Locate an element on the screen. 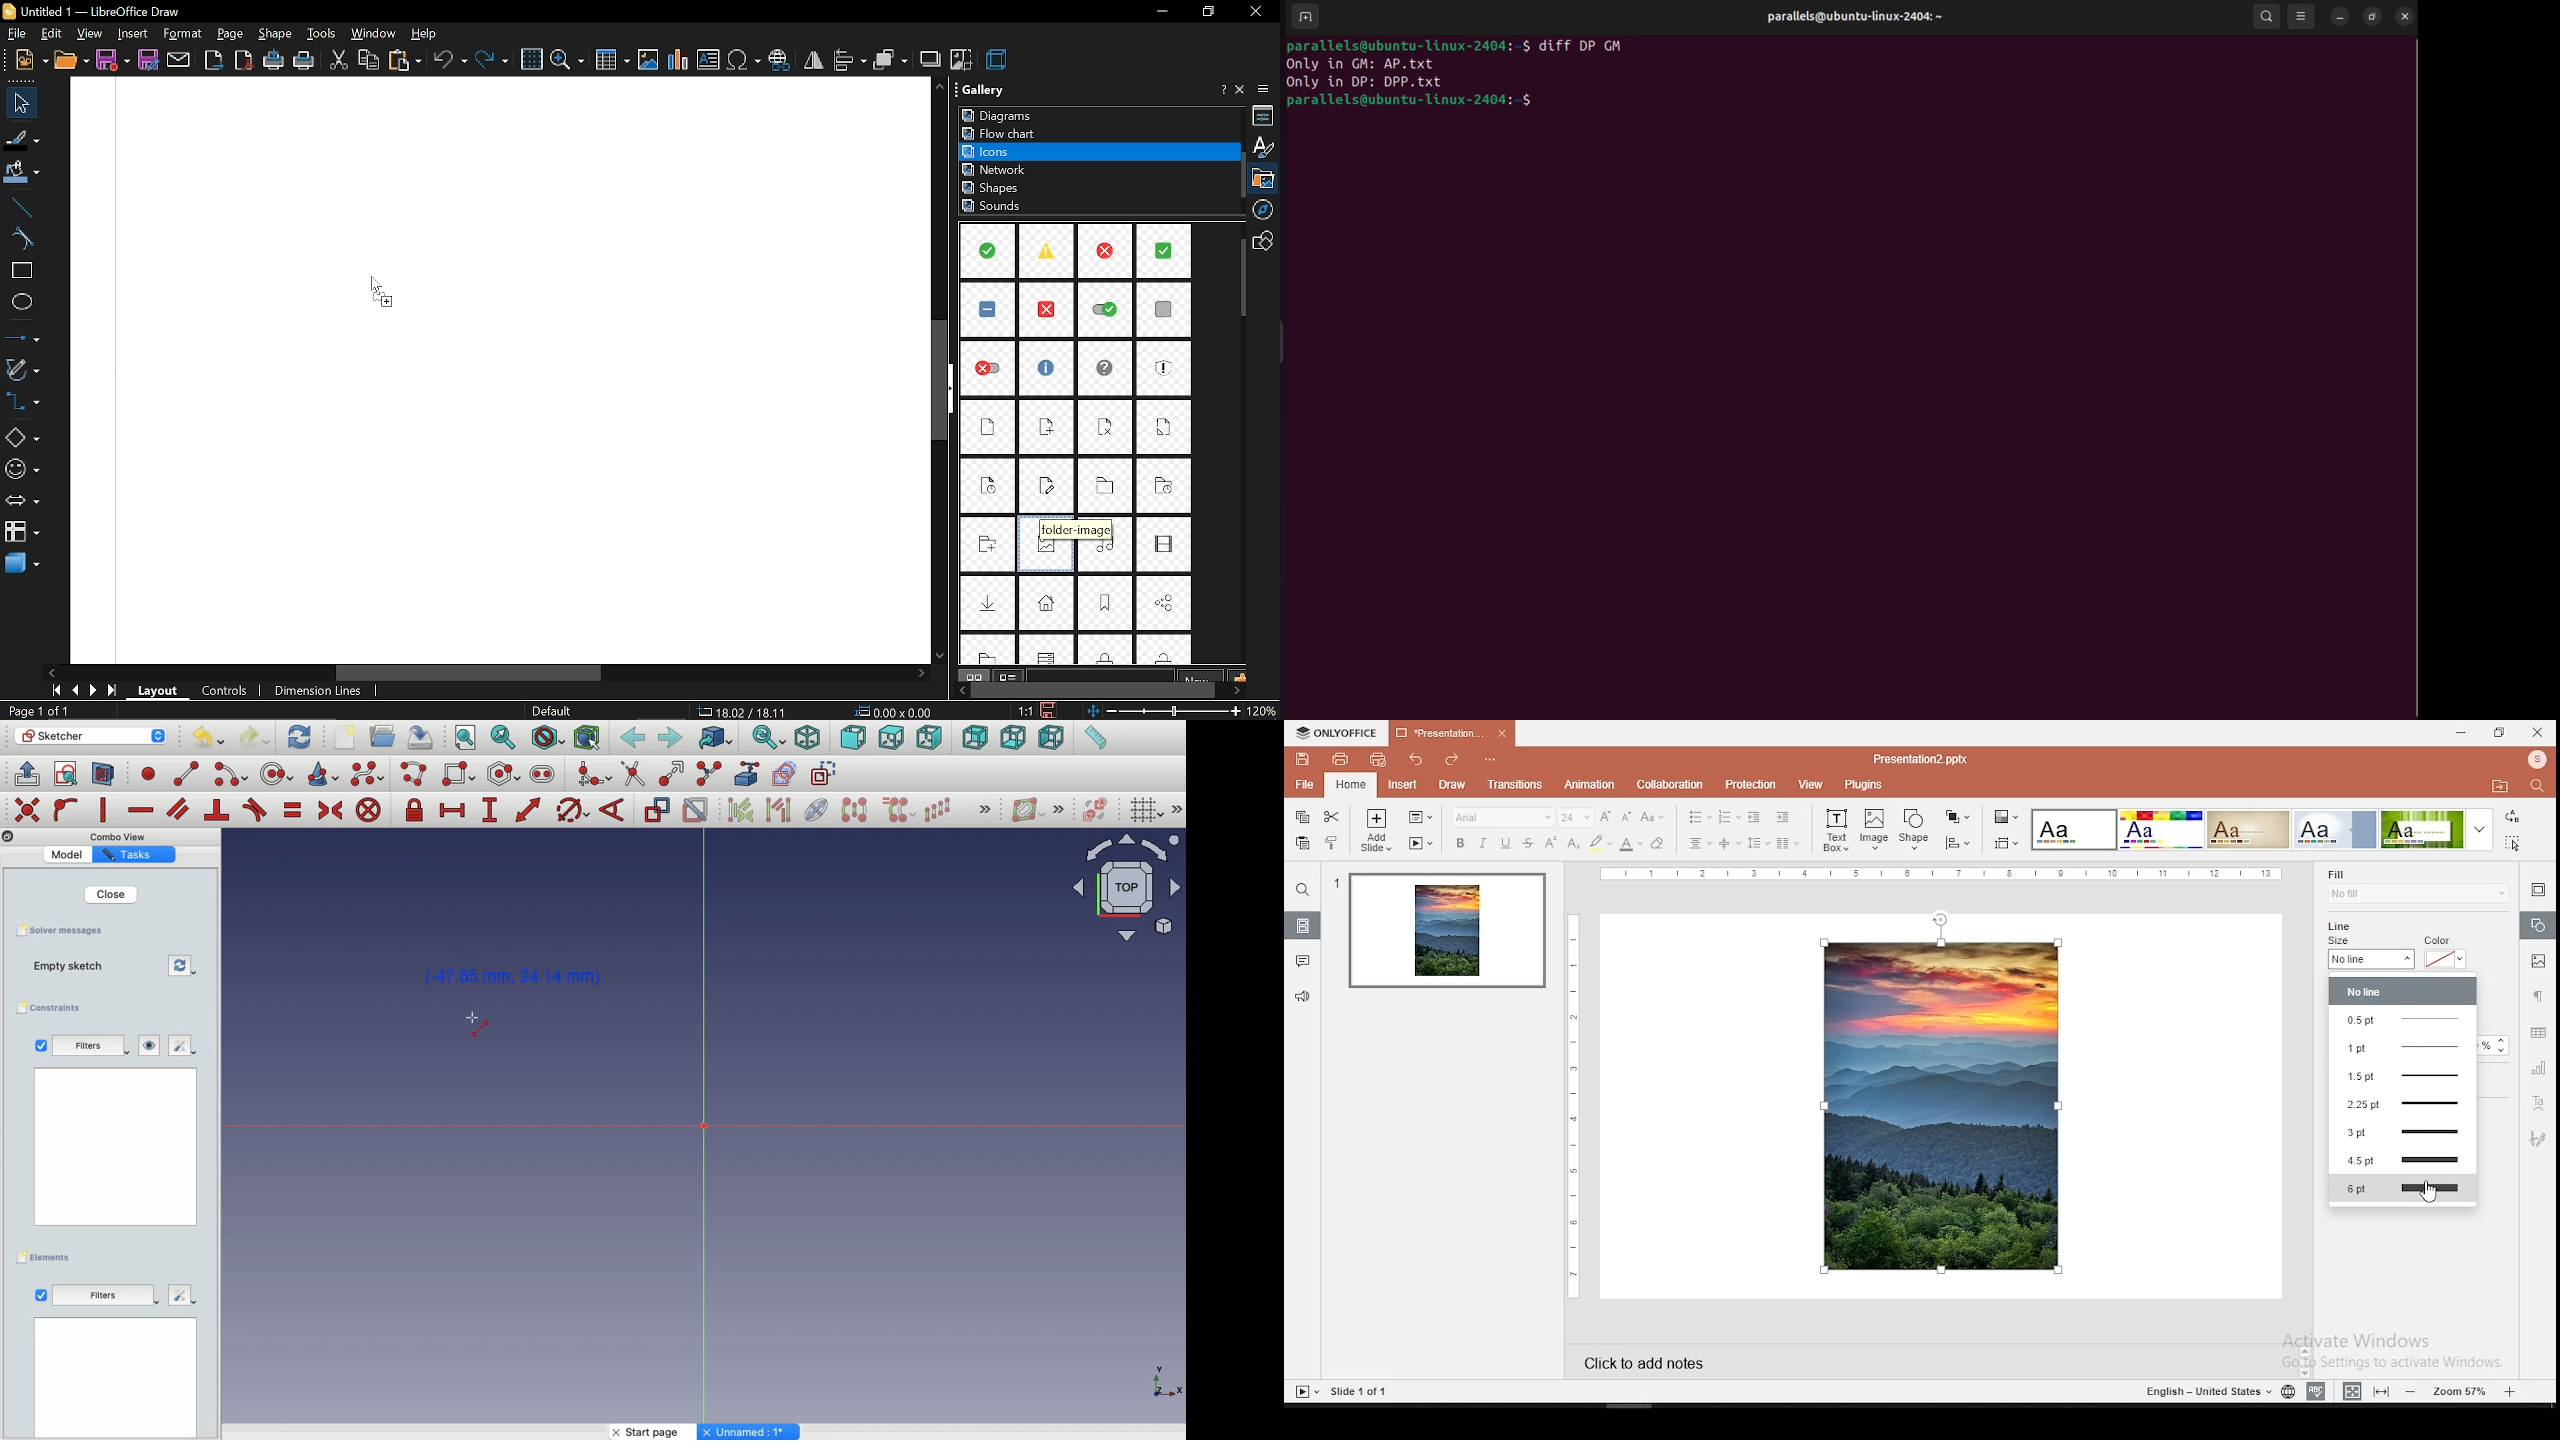  theme  is located at coordinates (2437, 829).